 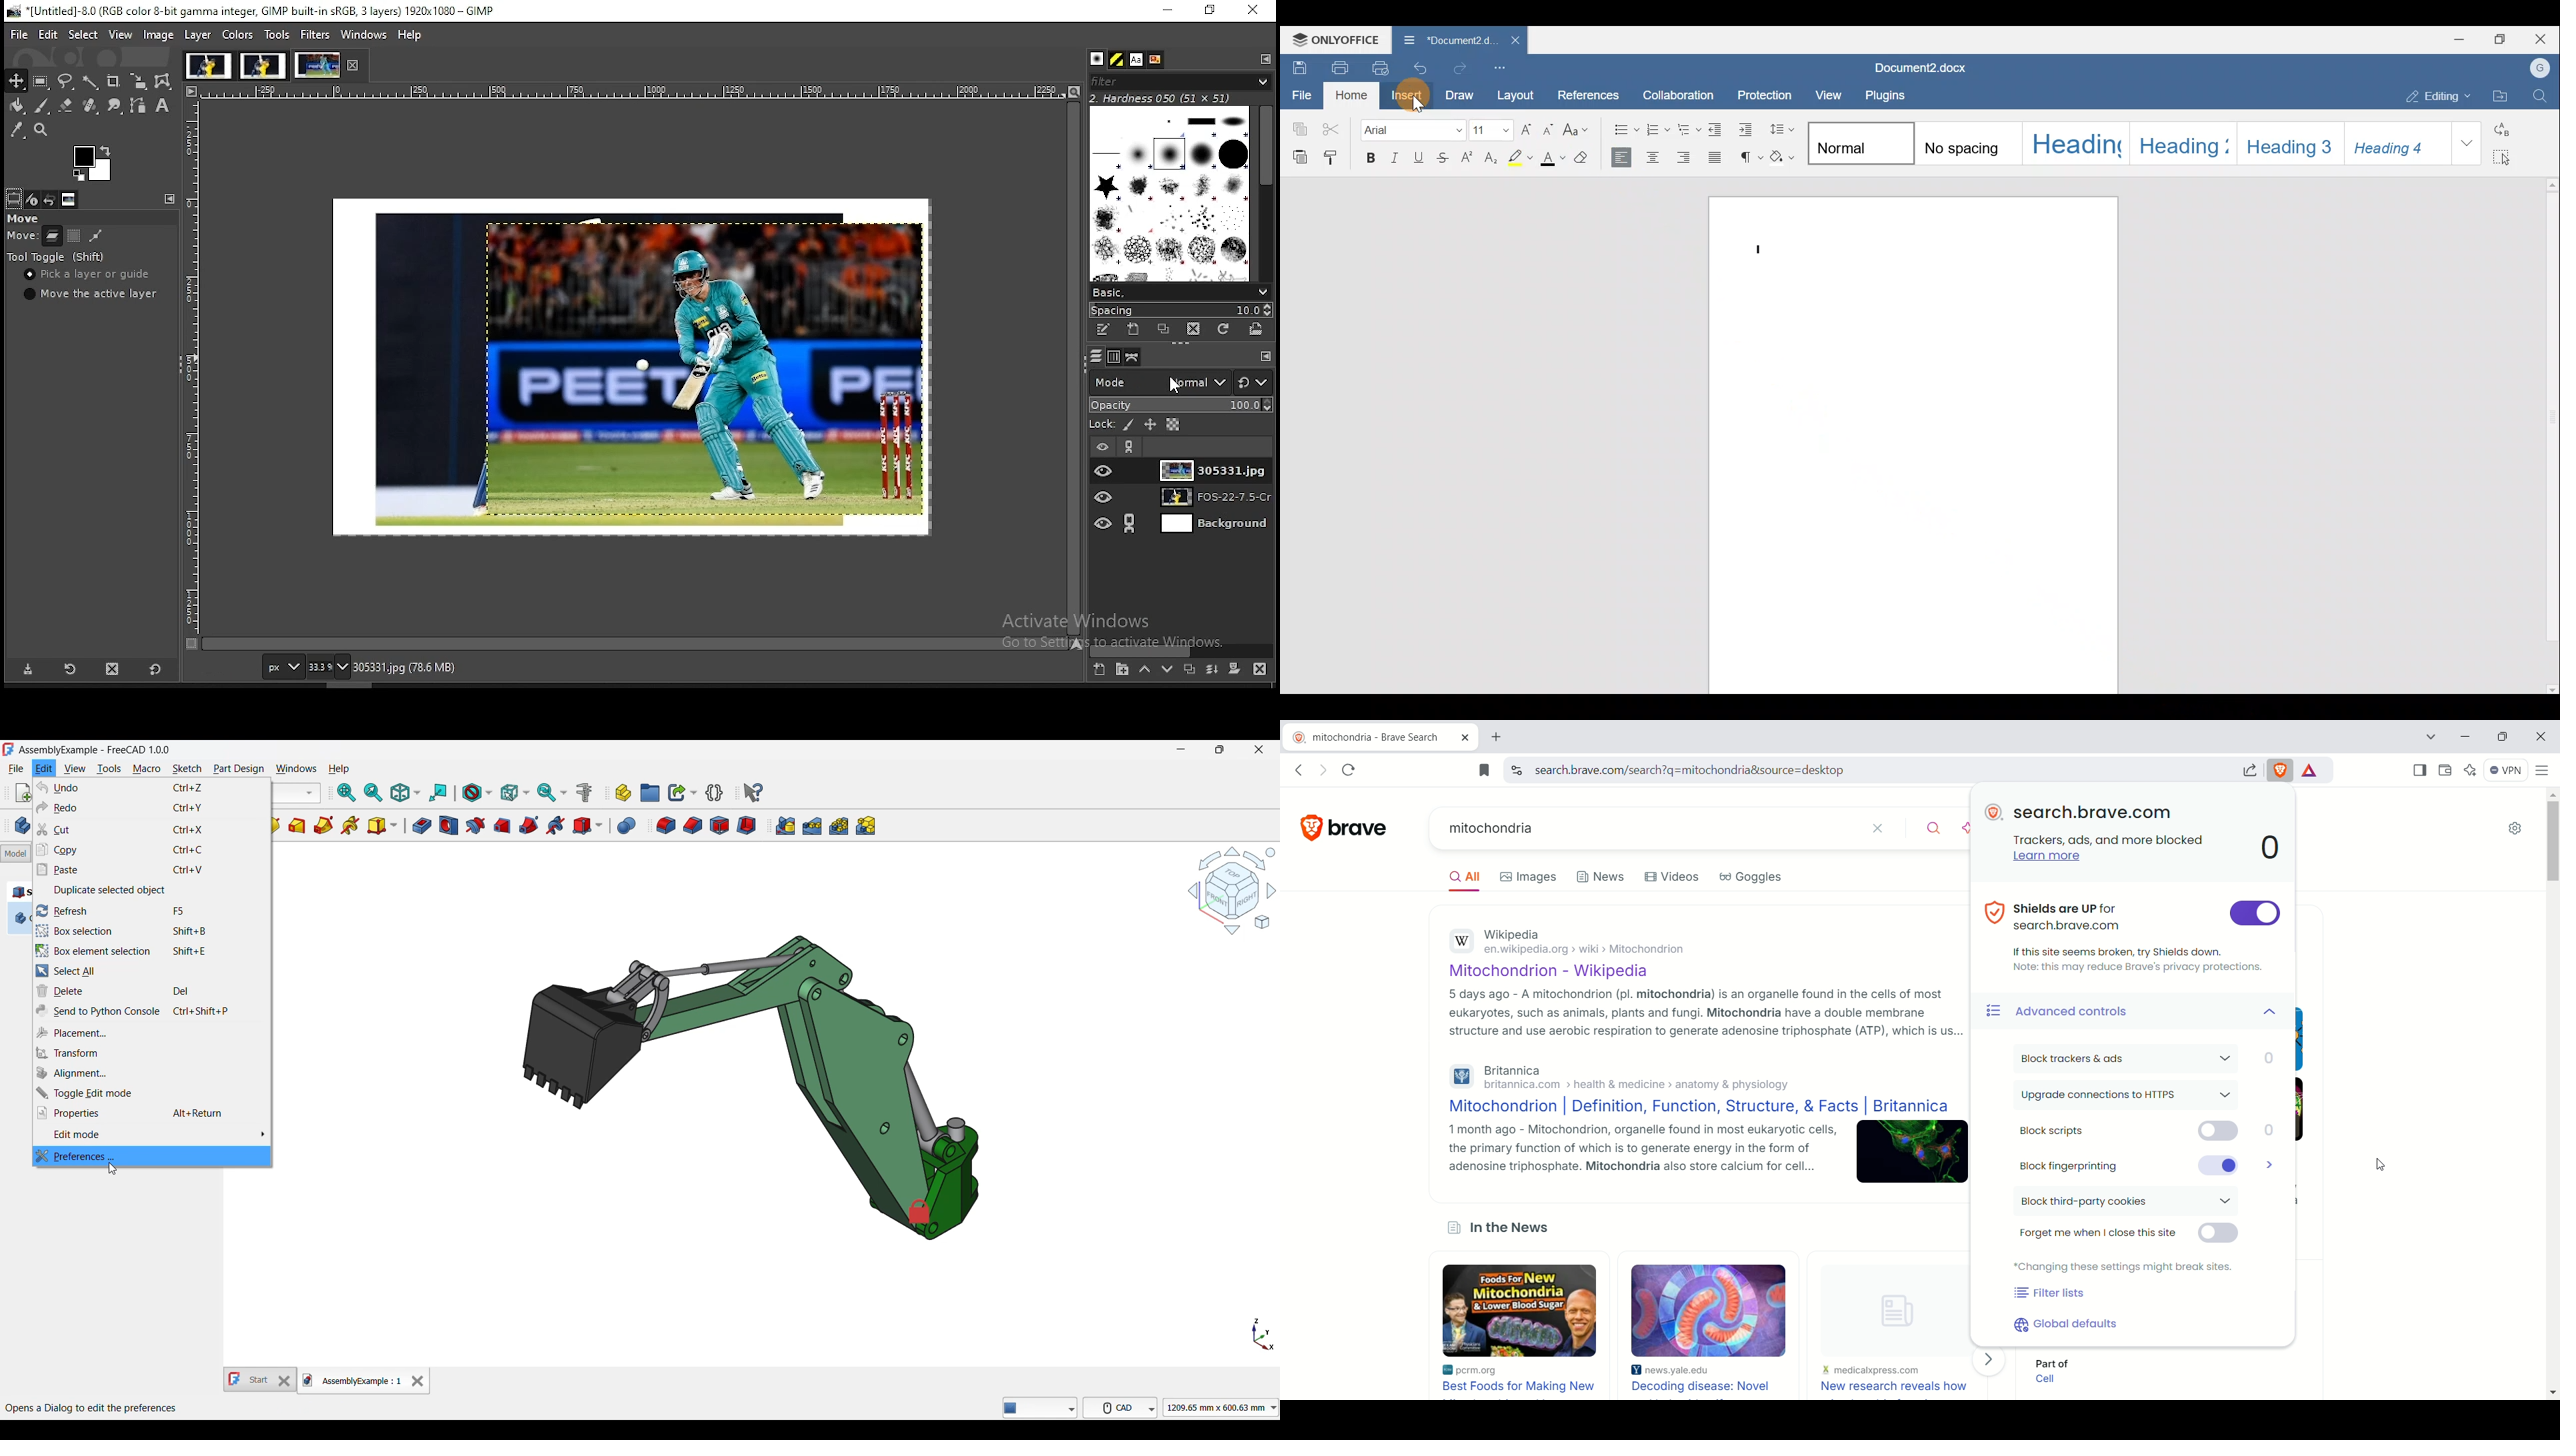 What do you see at coordinates (1180, 292) in the screenshot?
I see `select brush preset` at bounding box center [1180, 292].